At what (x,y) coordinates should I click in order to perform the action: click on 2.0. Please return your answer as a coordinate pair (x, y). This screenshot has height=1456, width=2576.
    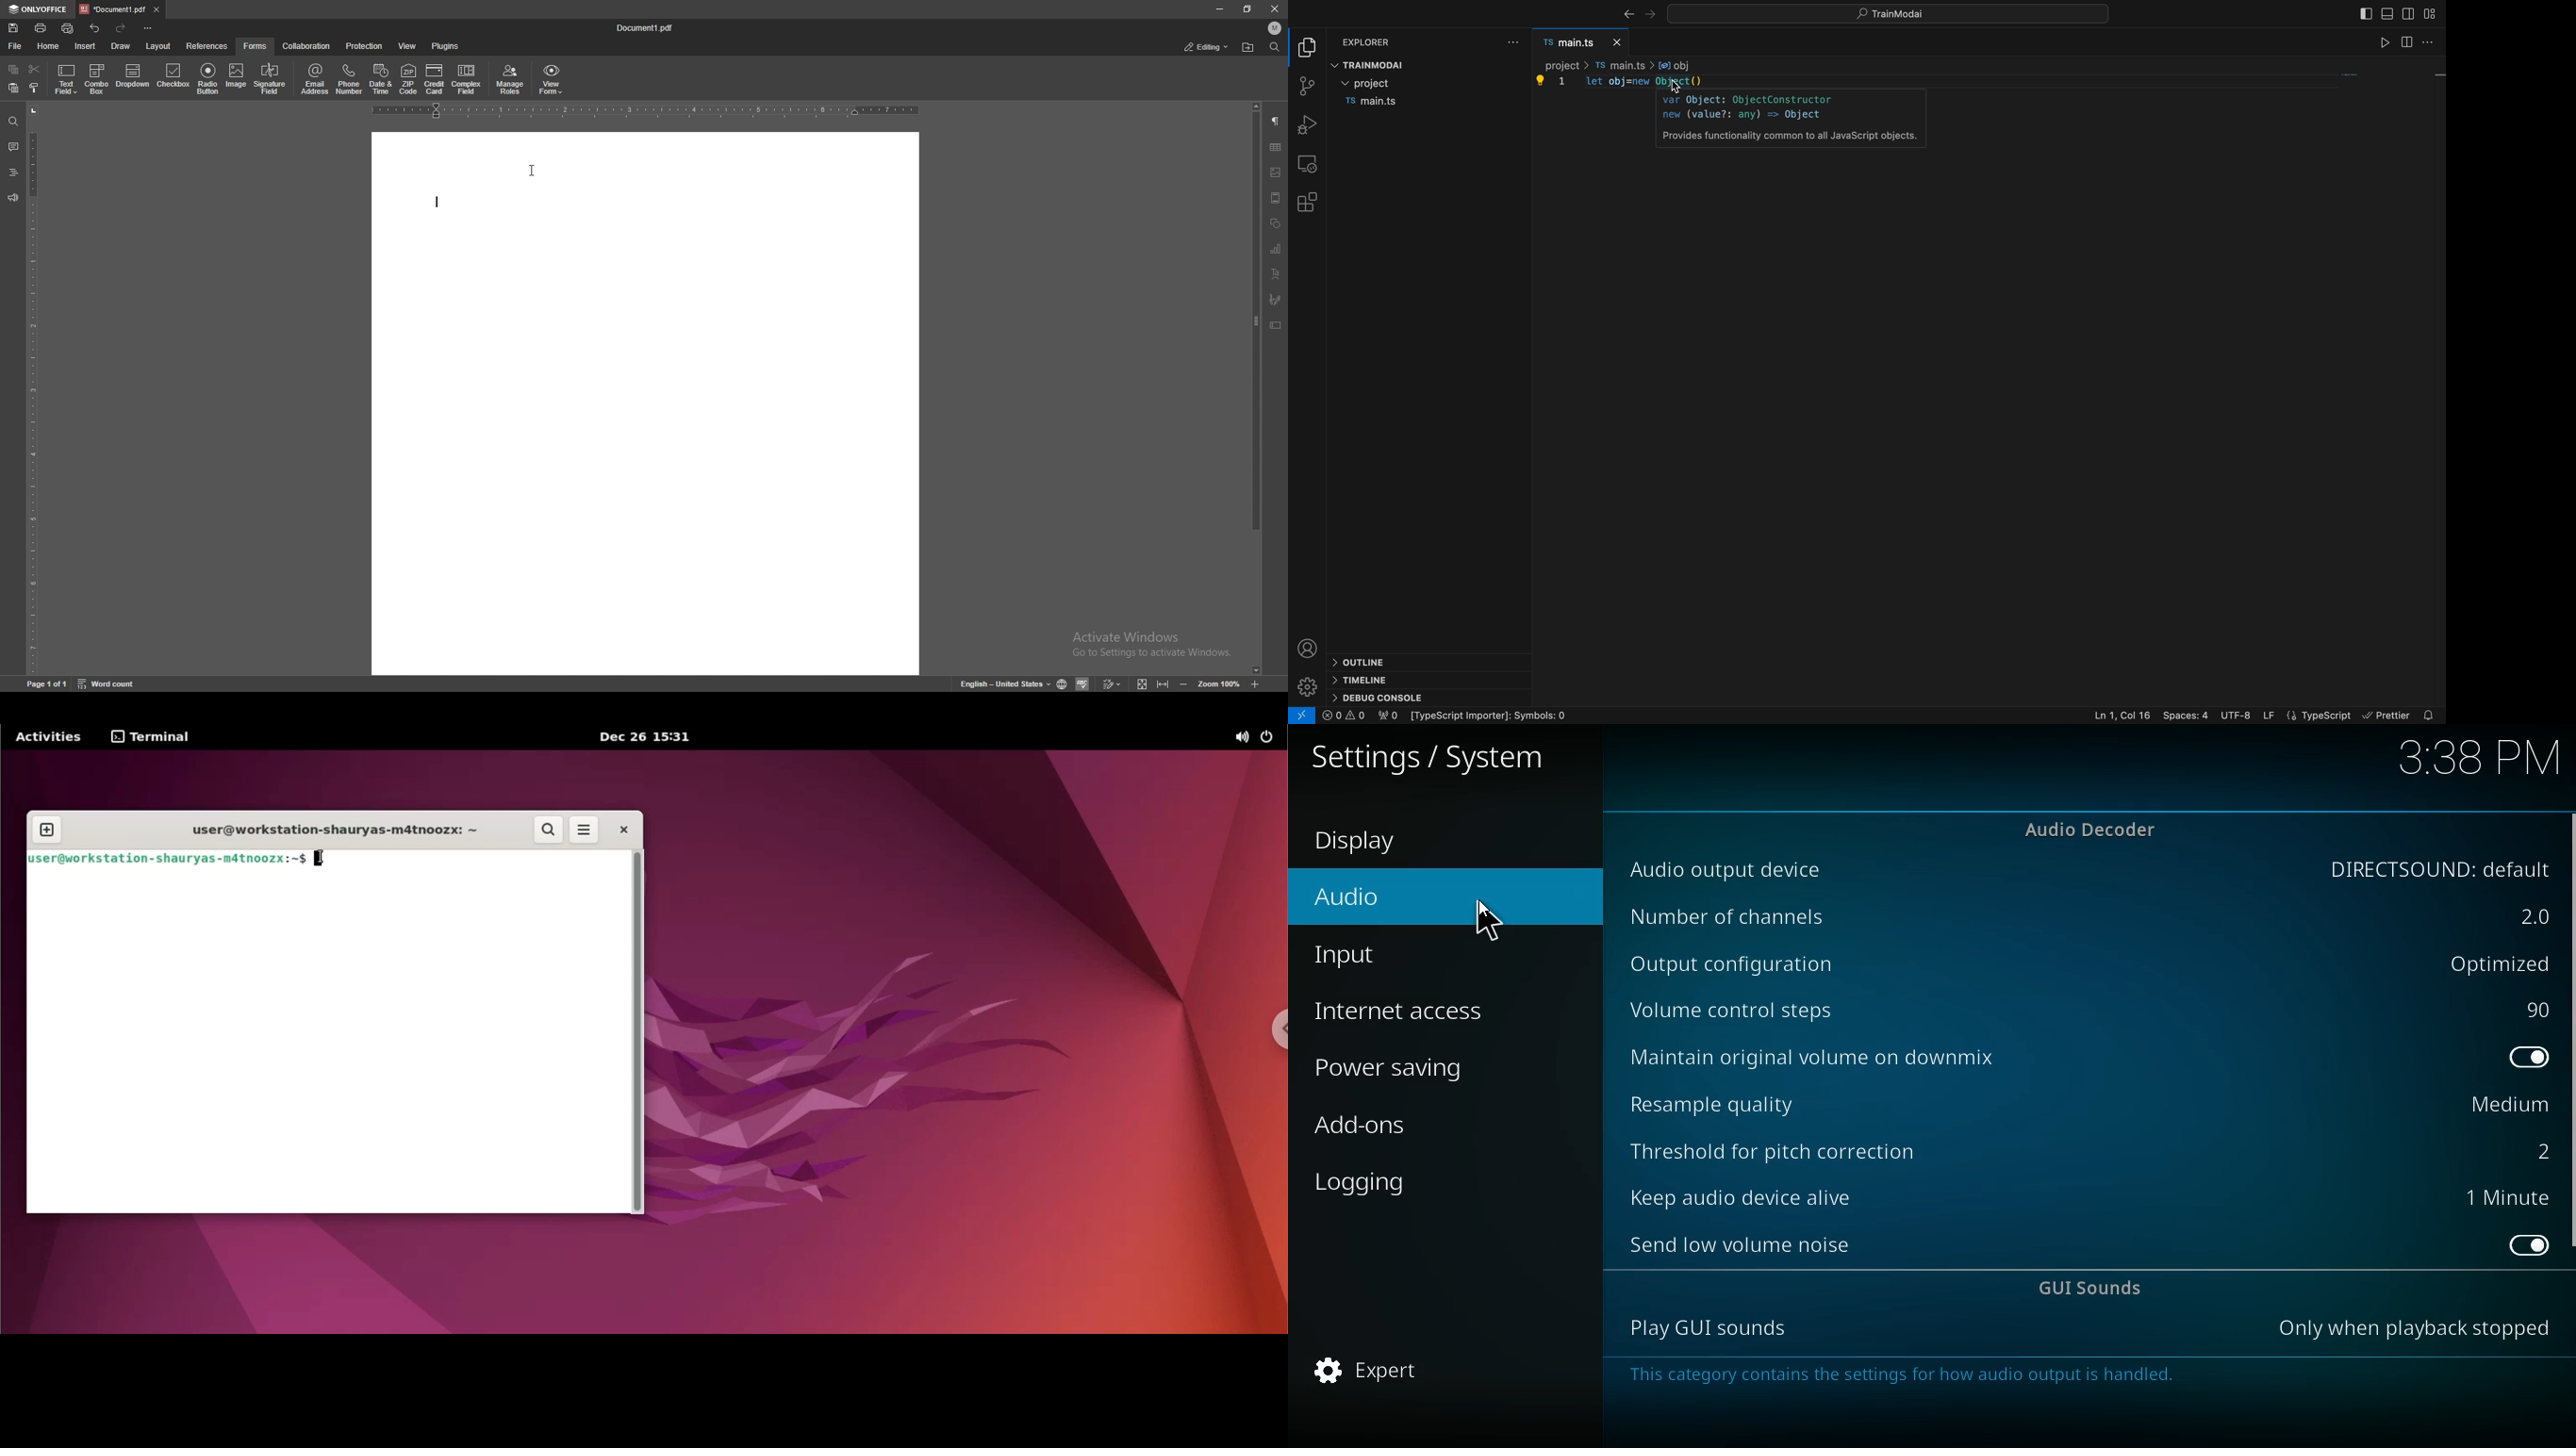
    Looking at the image, I should click on (2529, 916).